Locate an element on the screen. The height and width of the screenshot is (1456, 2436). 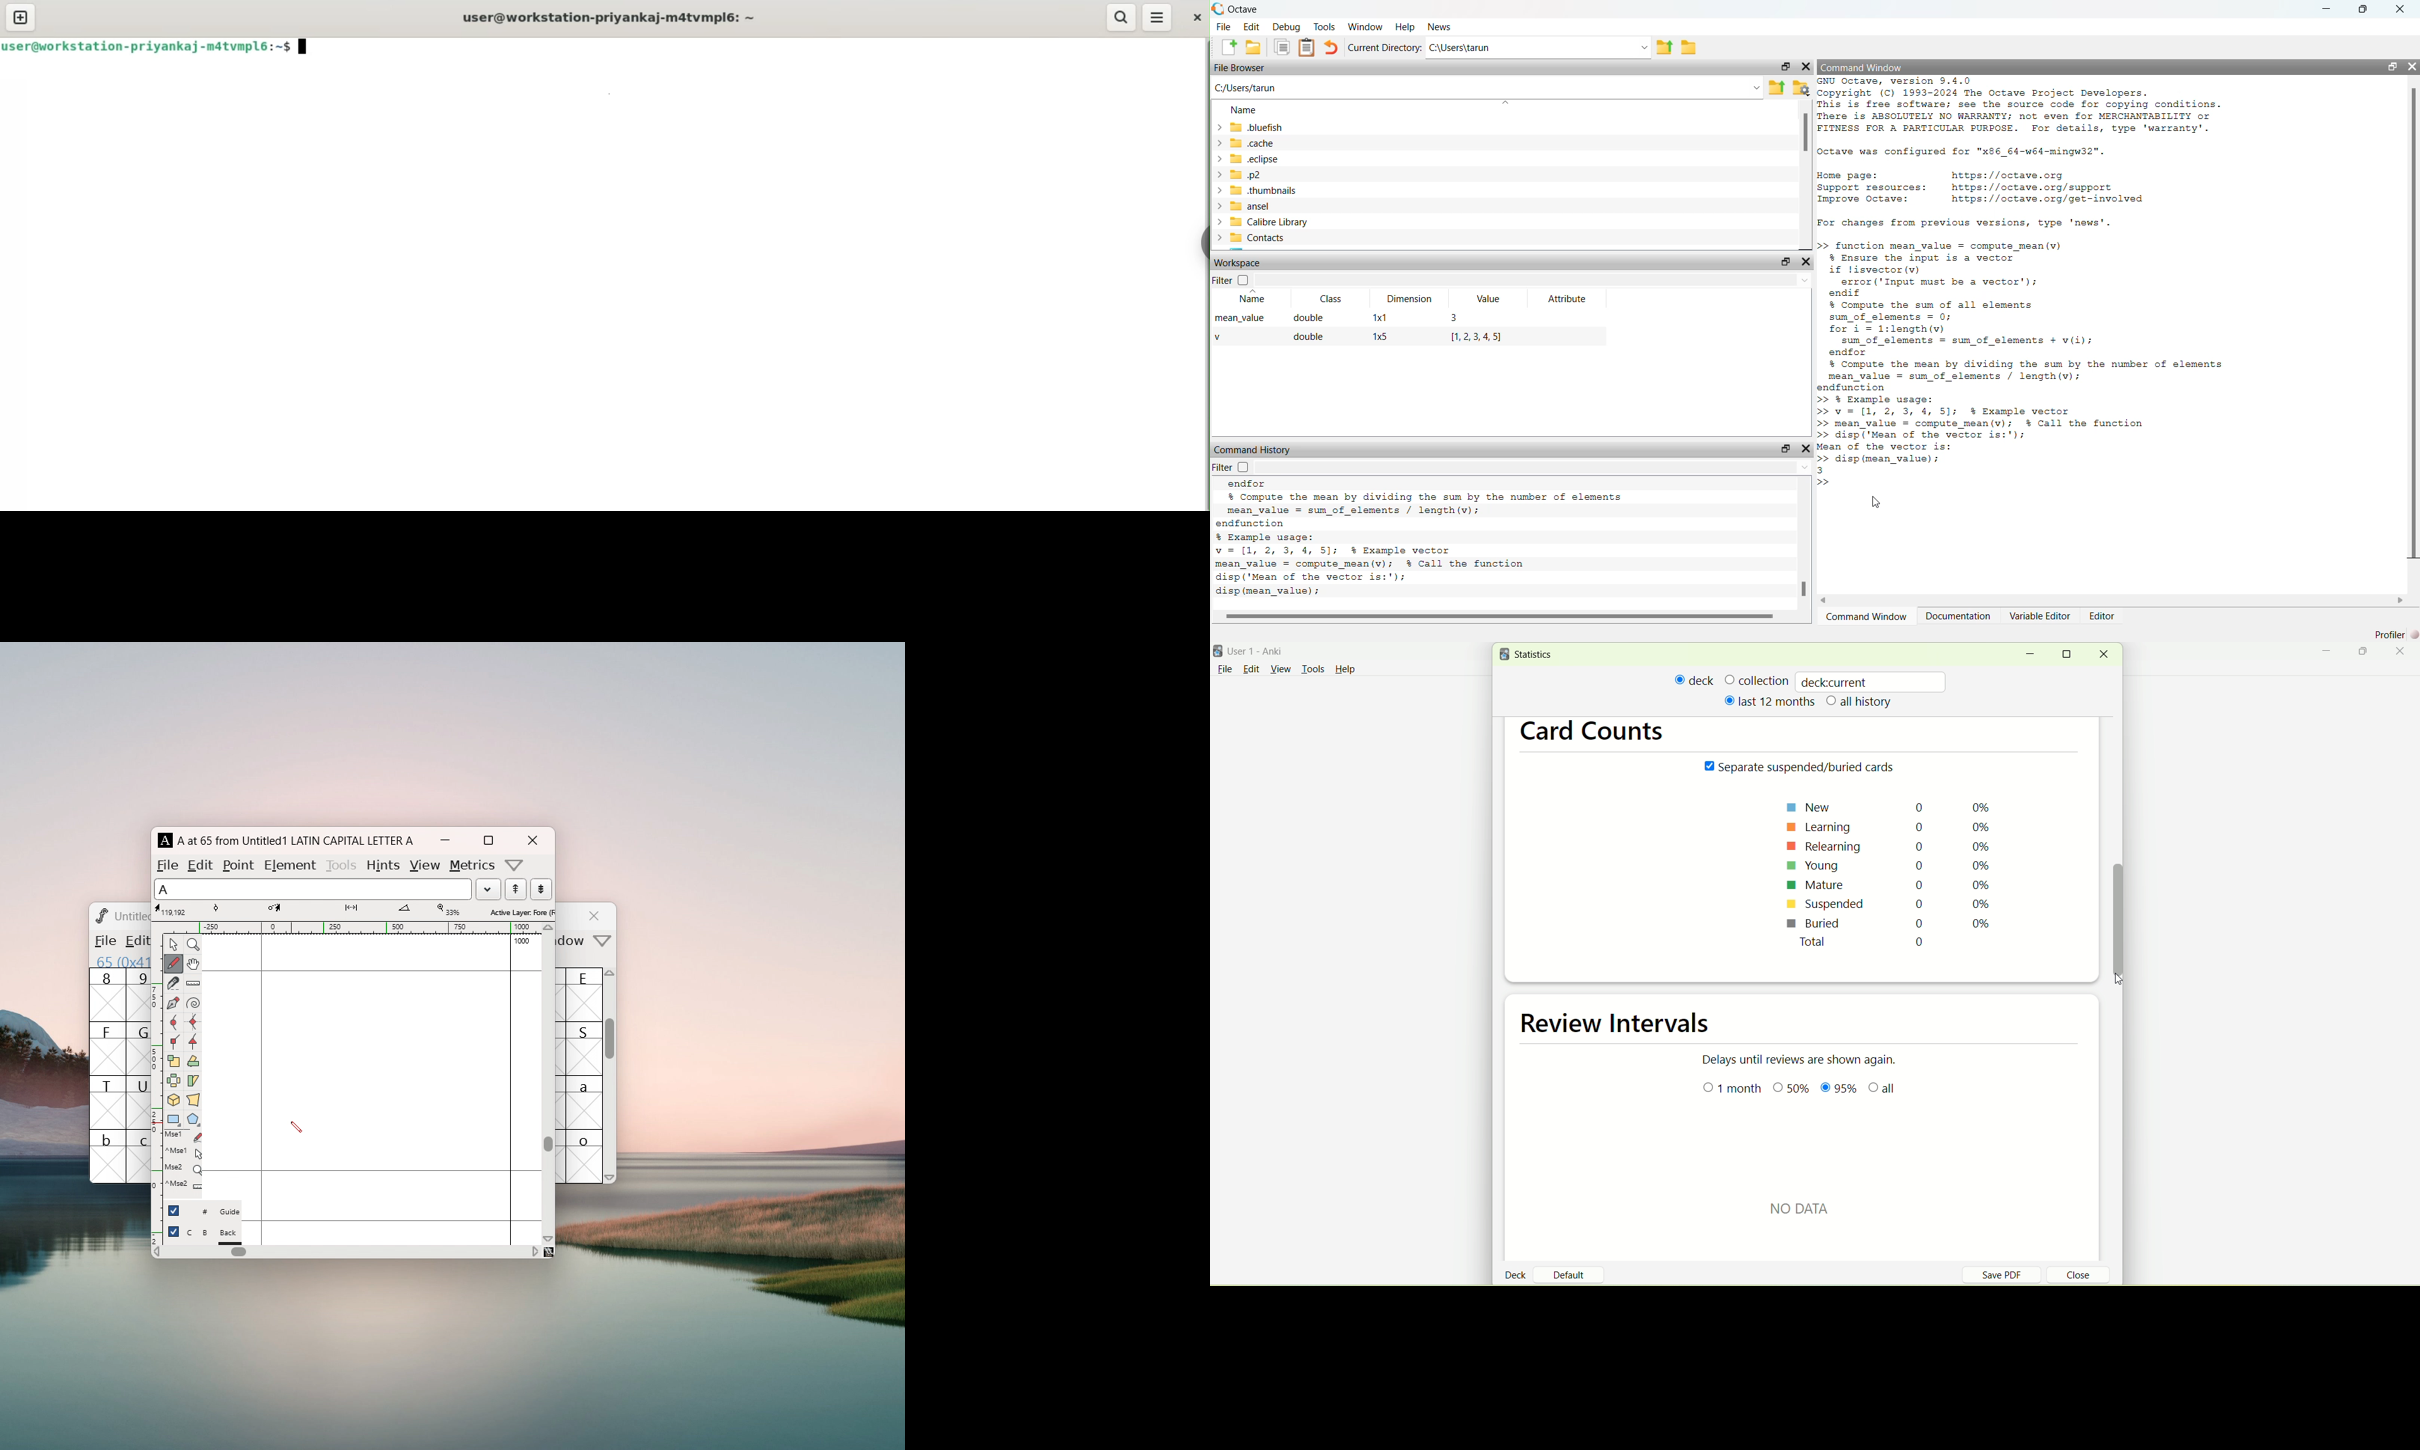
vertical ruler is located at coordinates (156, 1088).